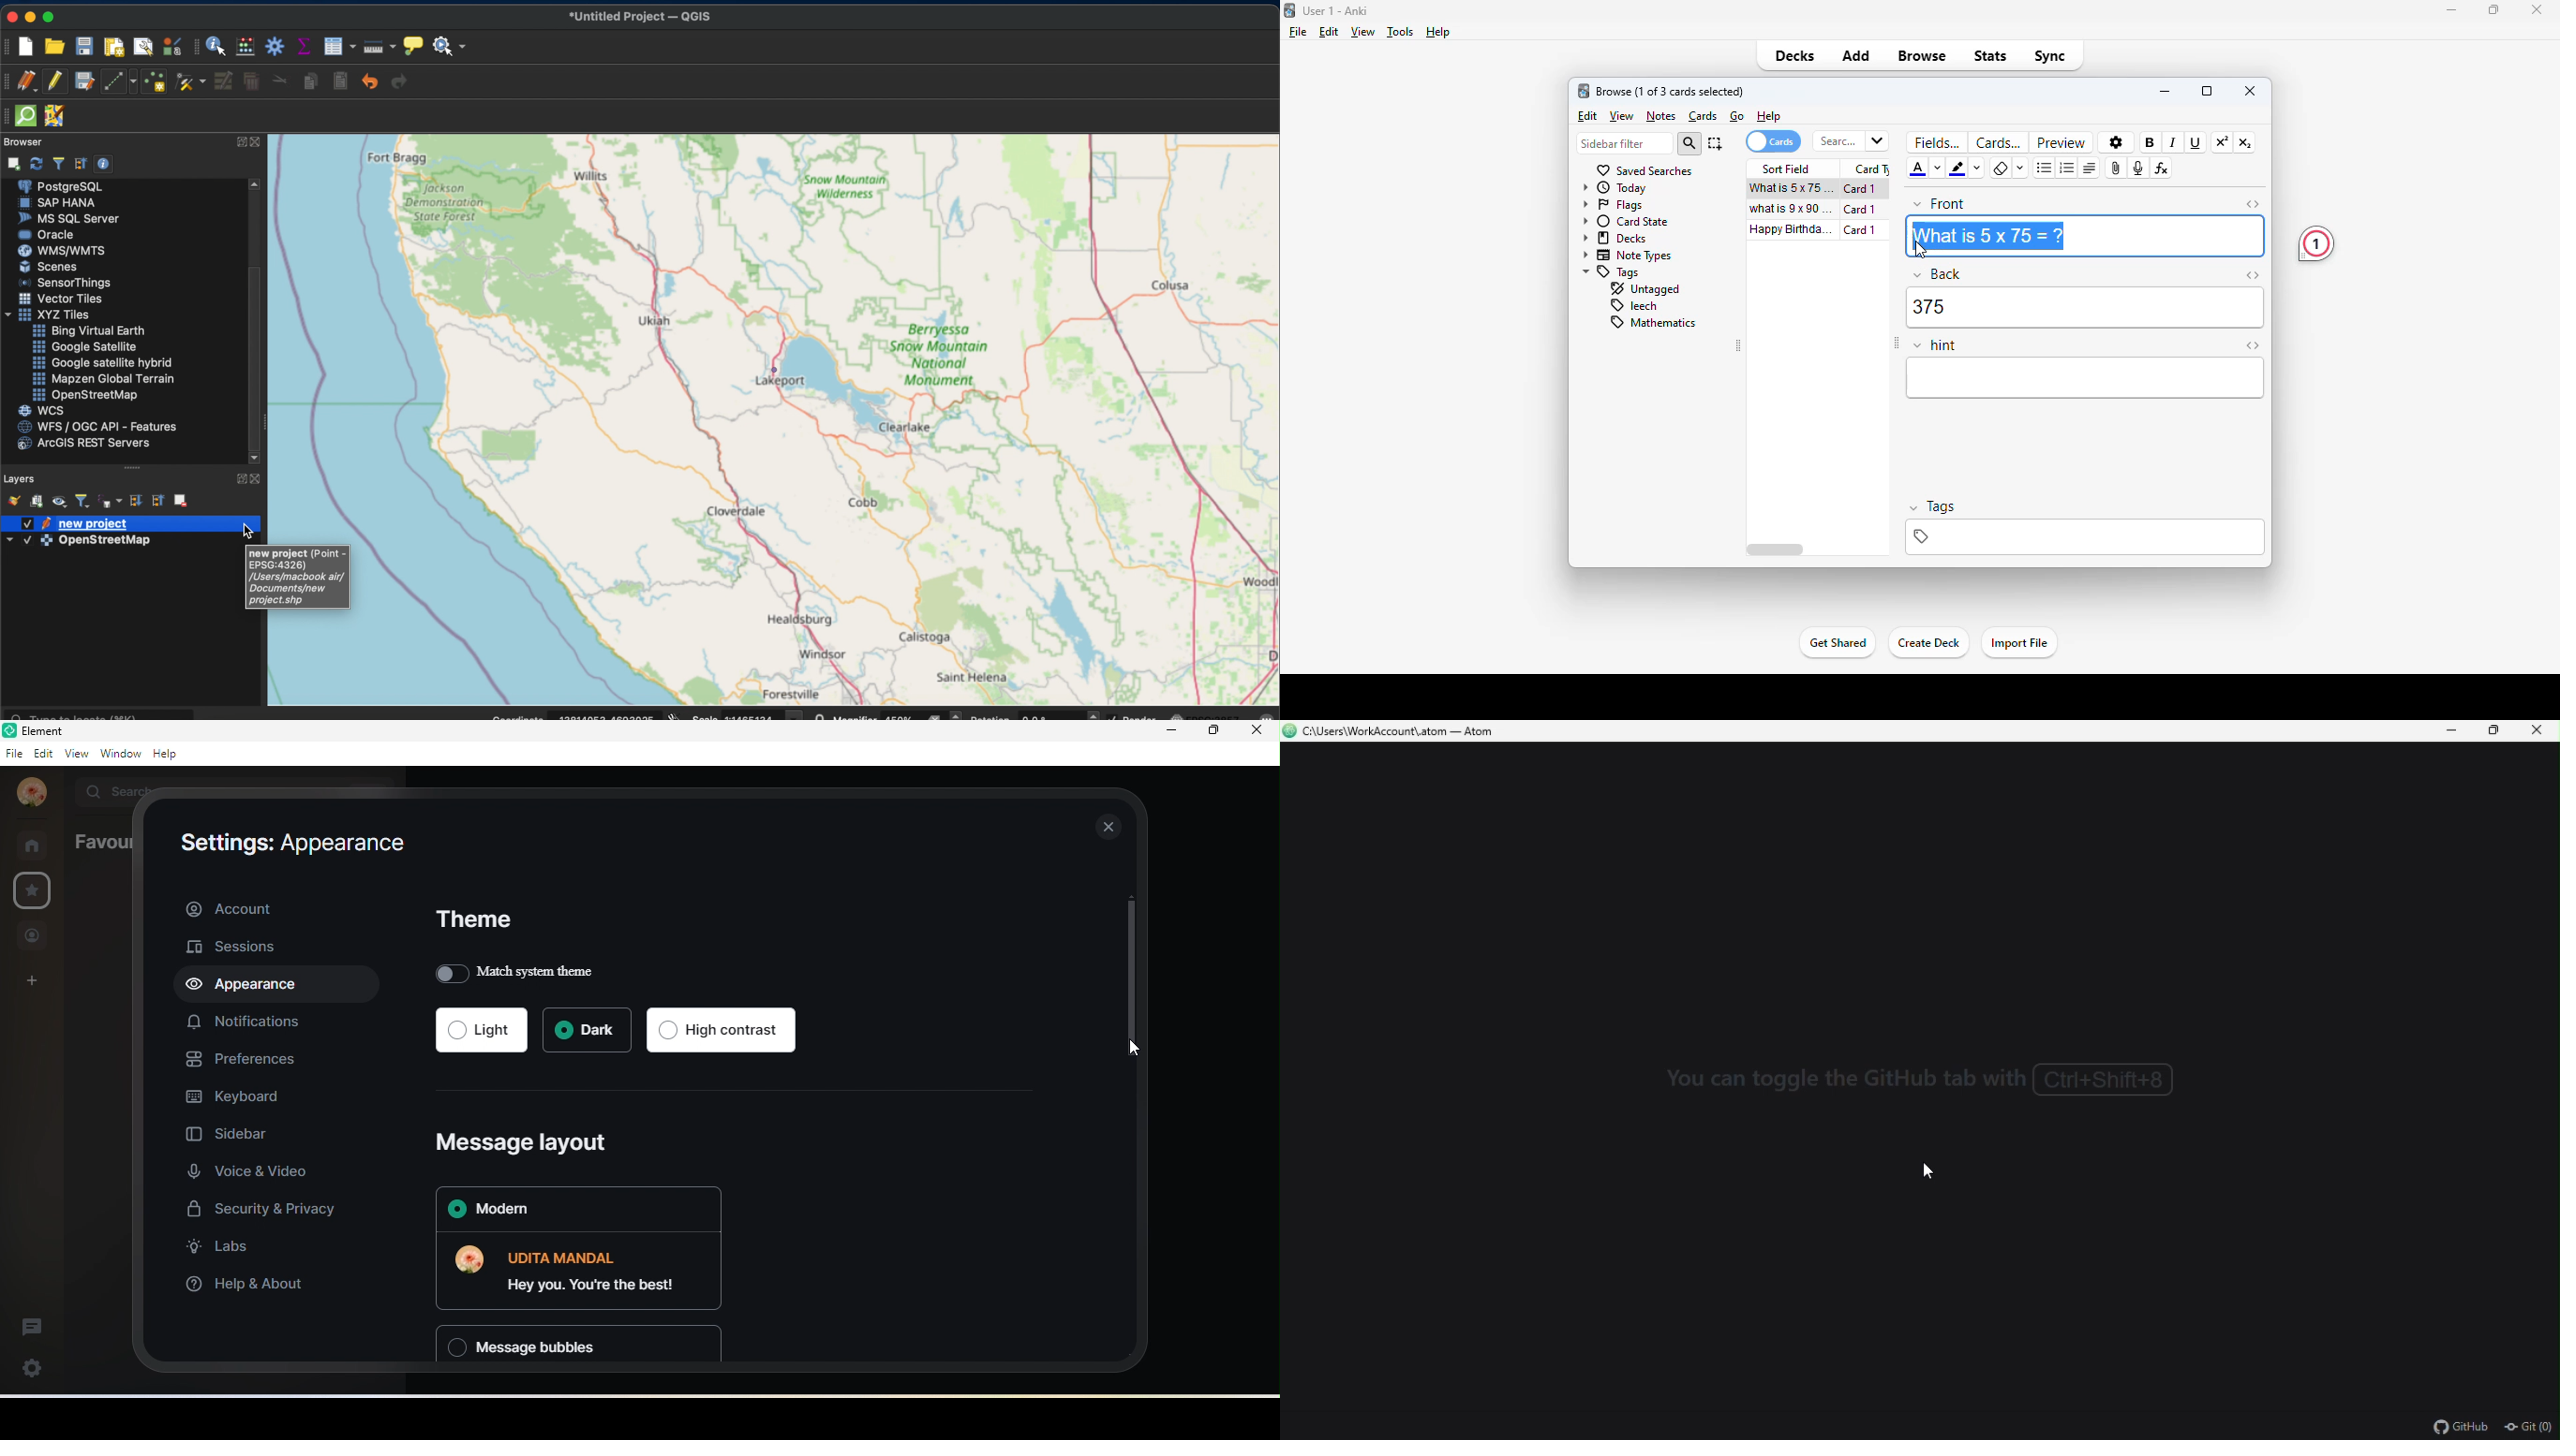  What do you see at coordinates (2086, 379) in the screenshot?
I see `editor` at bounding box center [2086, 379].